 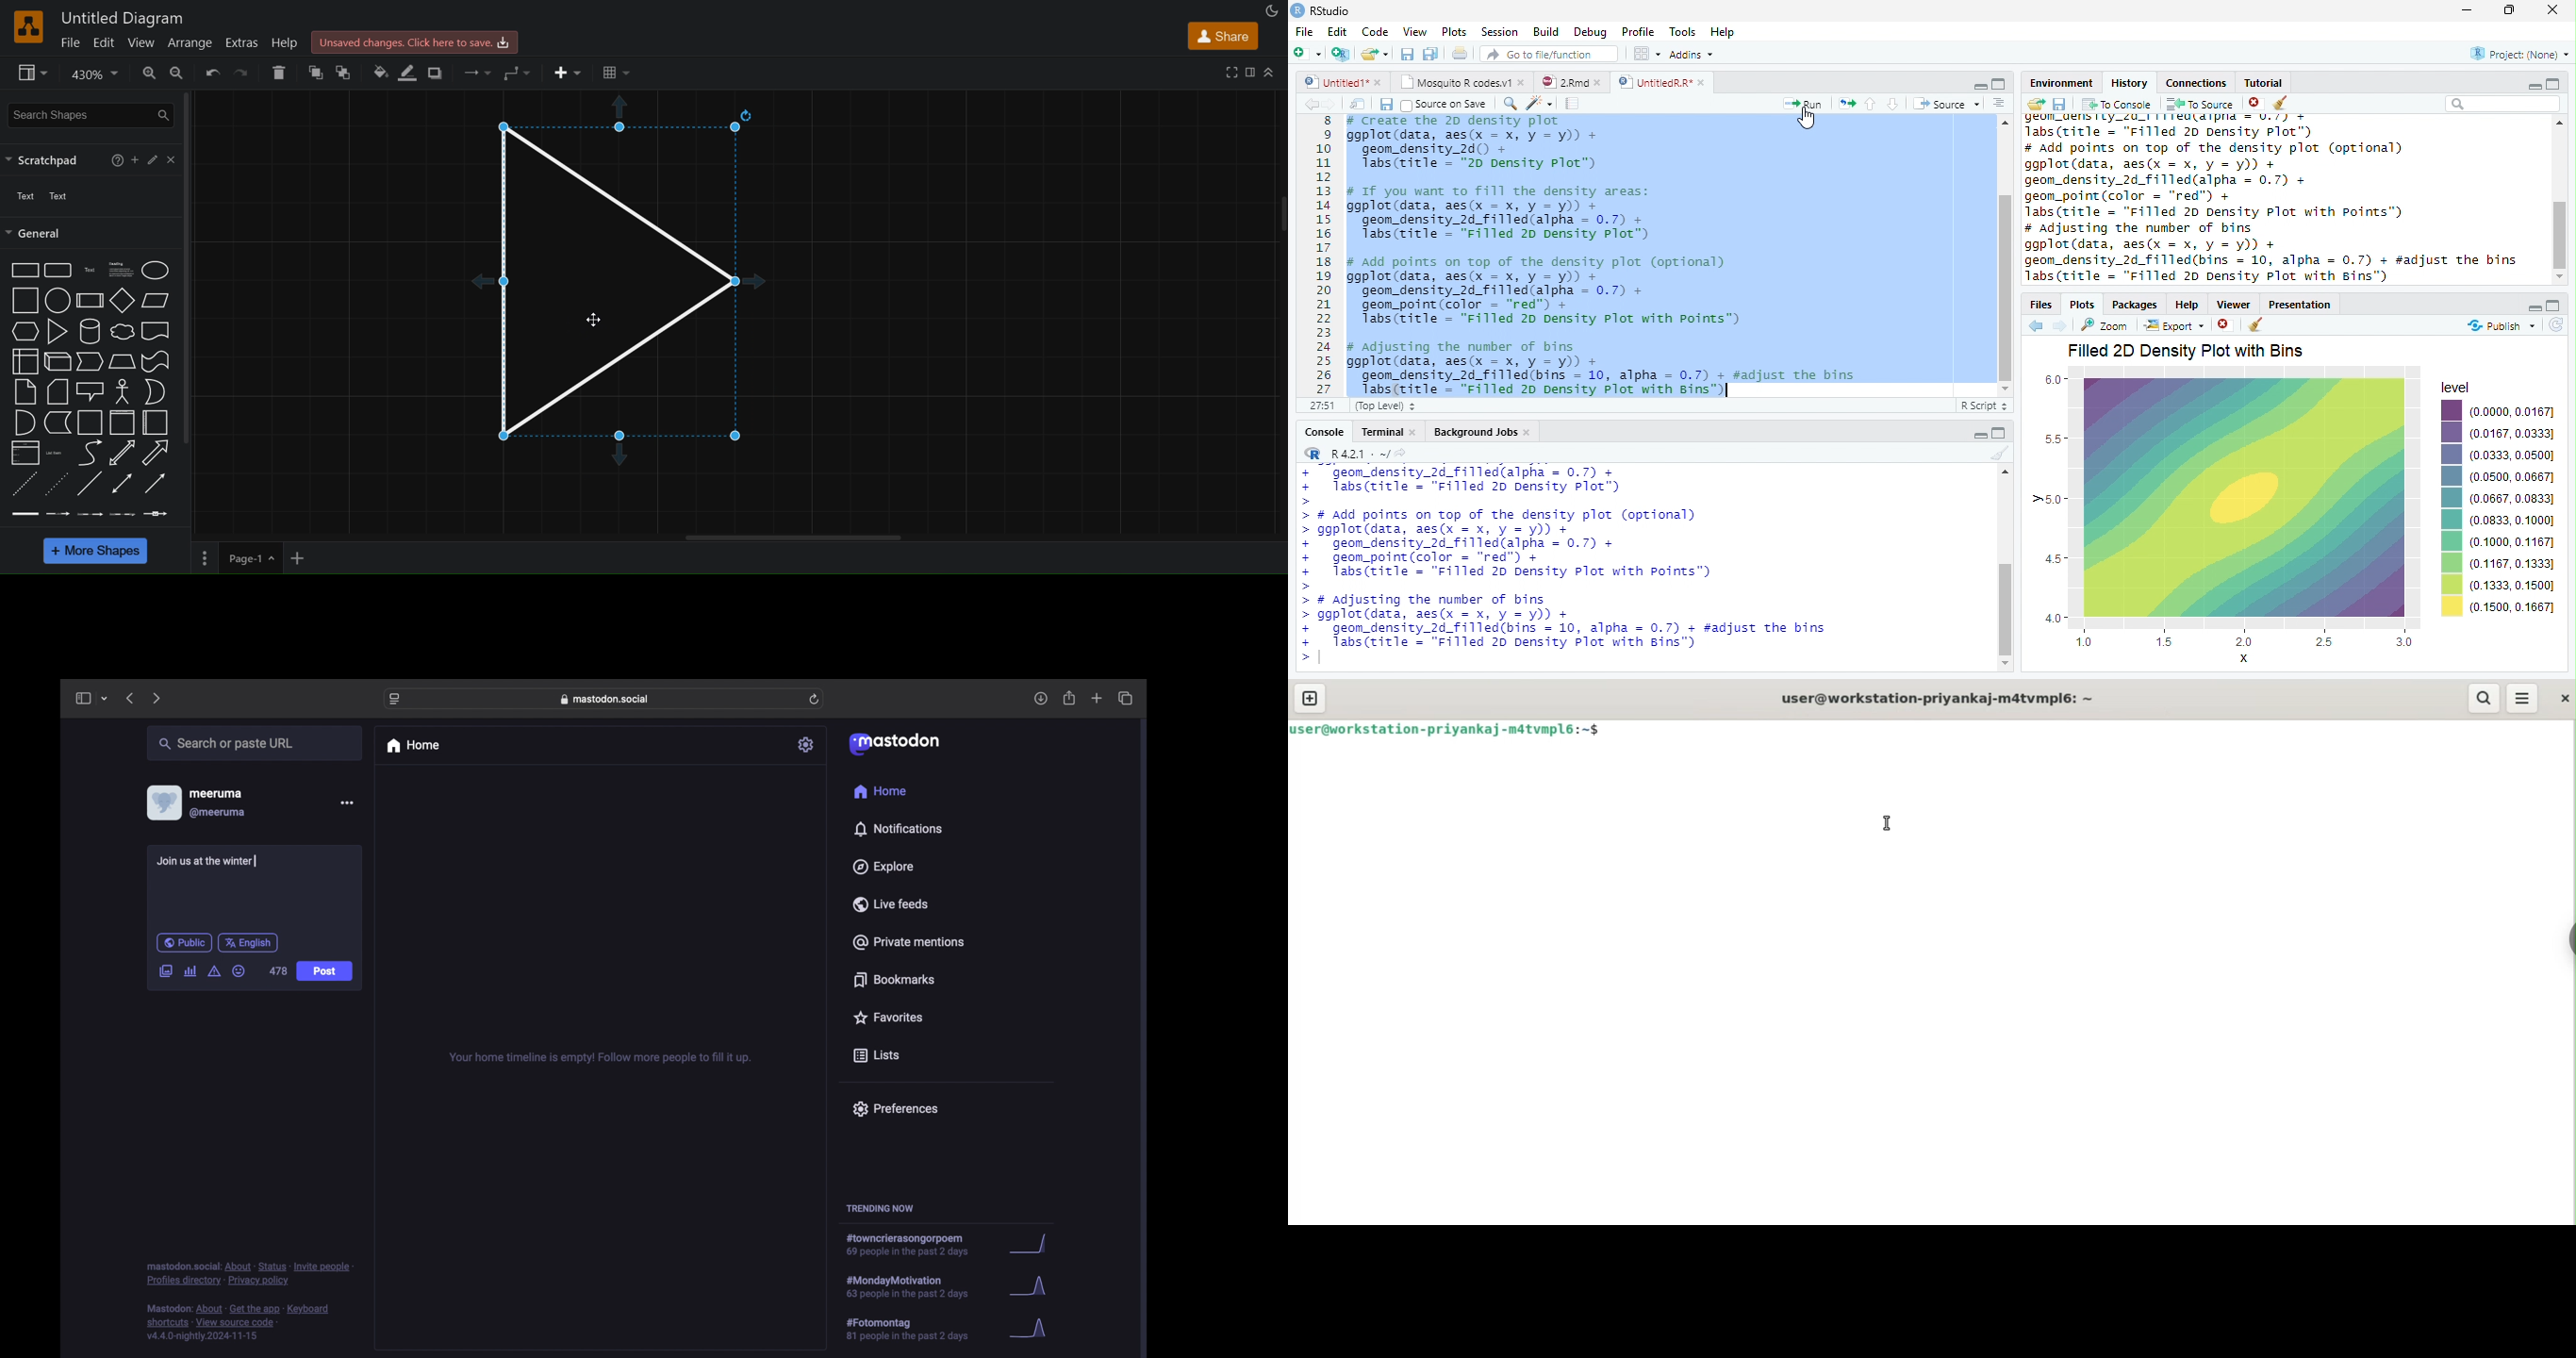 I want to click on clear, so click(x=2281, y=104).